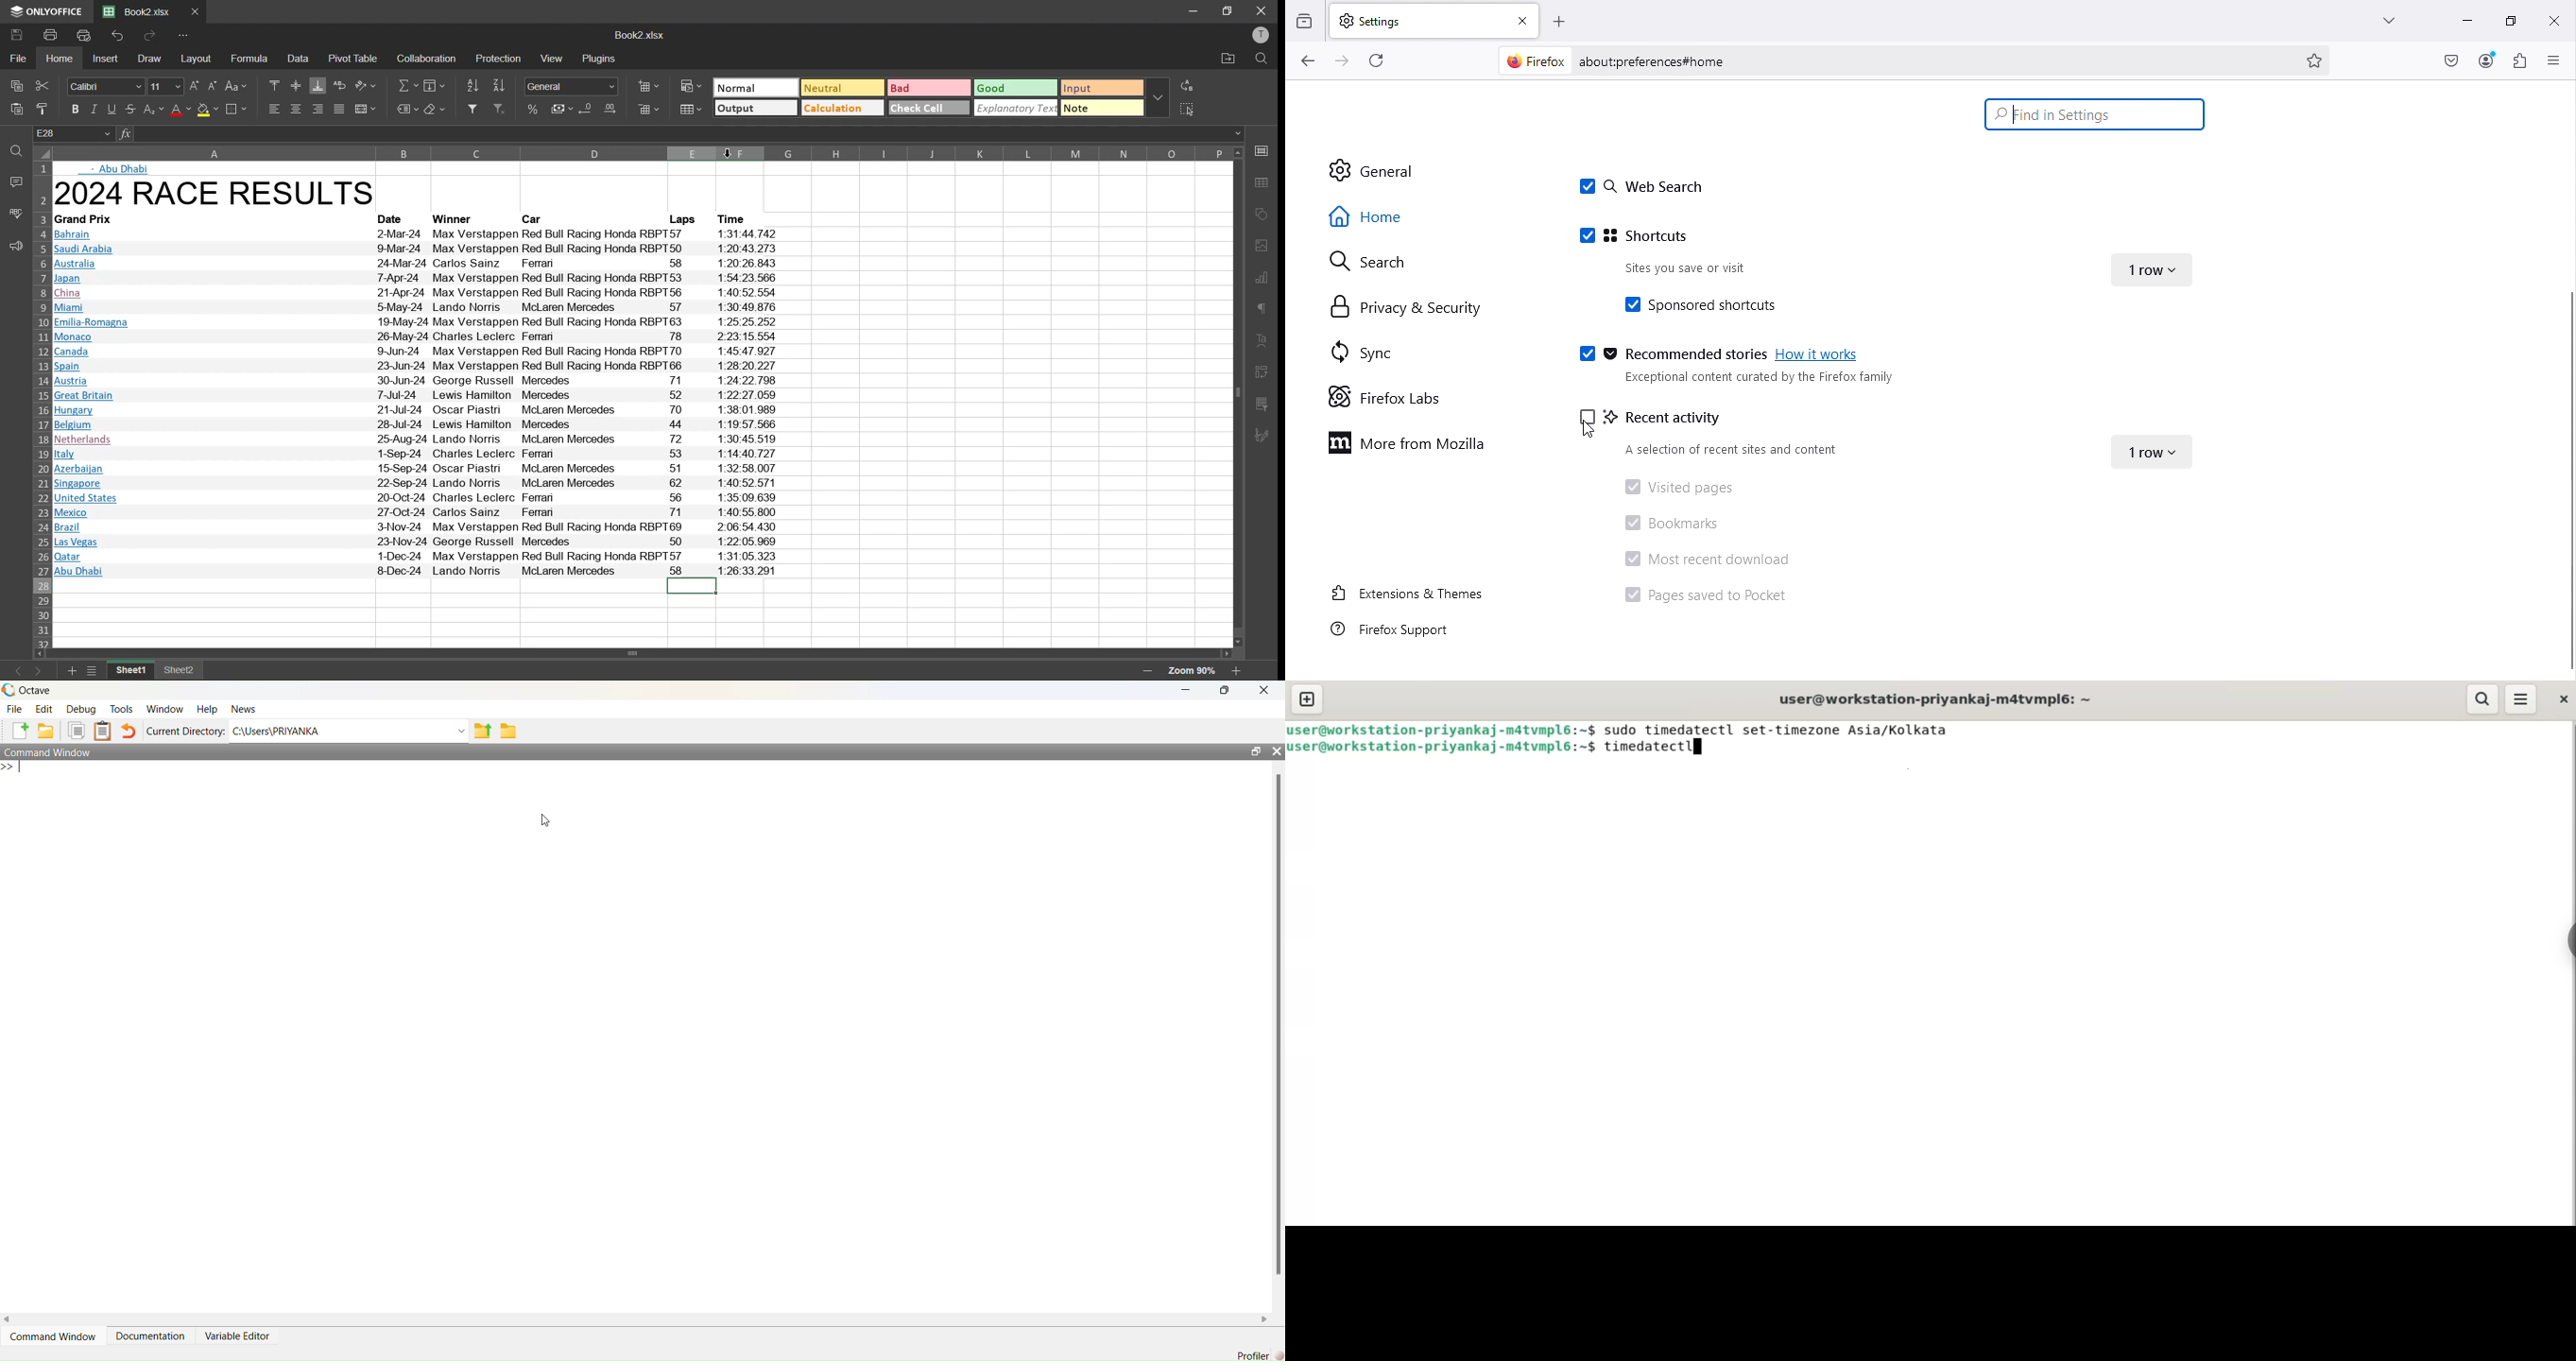  Describe the element at coordinates (1340, 61) in the screenshot. I see `Go forward one page` at that location.